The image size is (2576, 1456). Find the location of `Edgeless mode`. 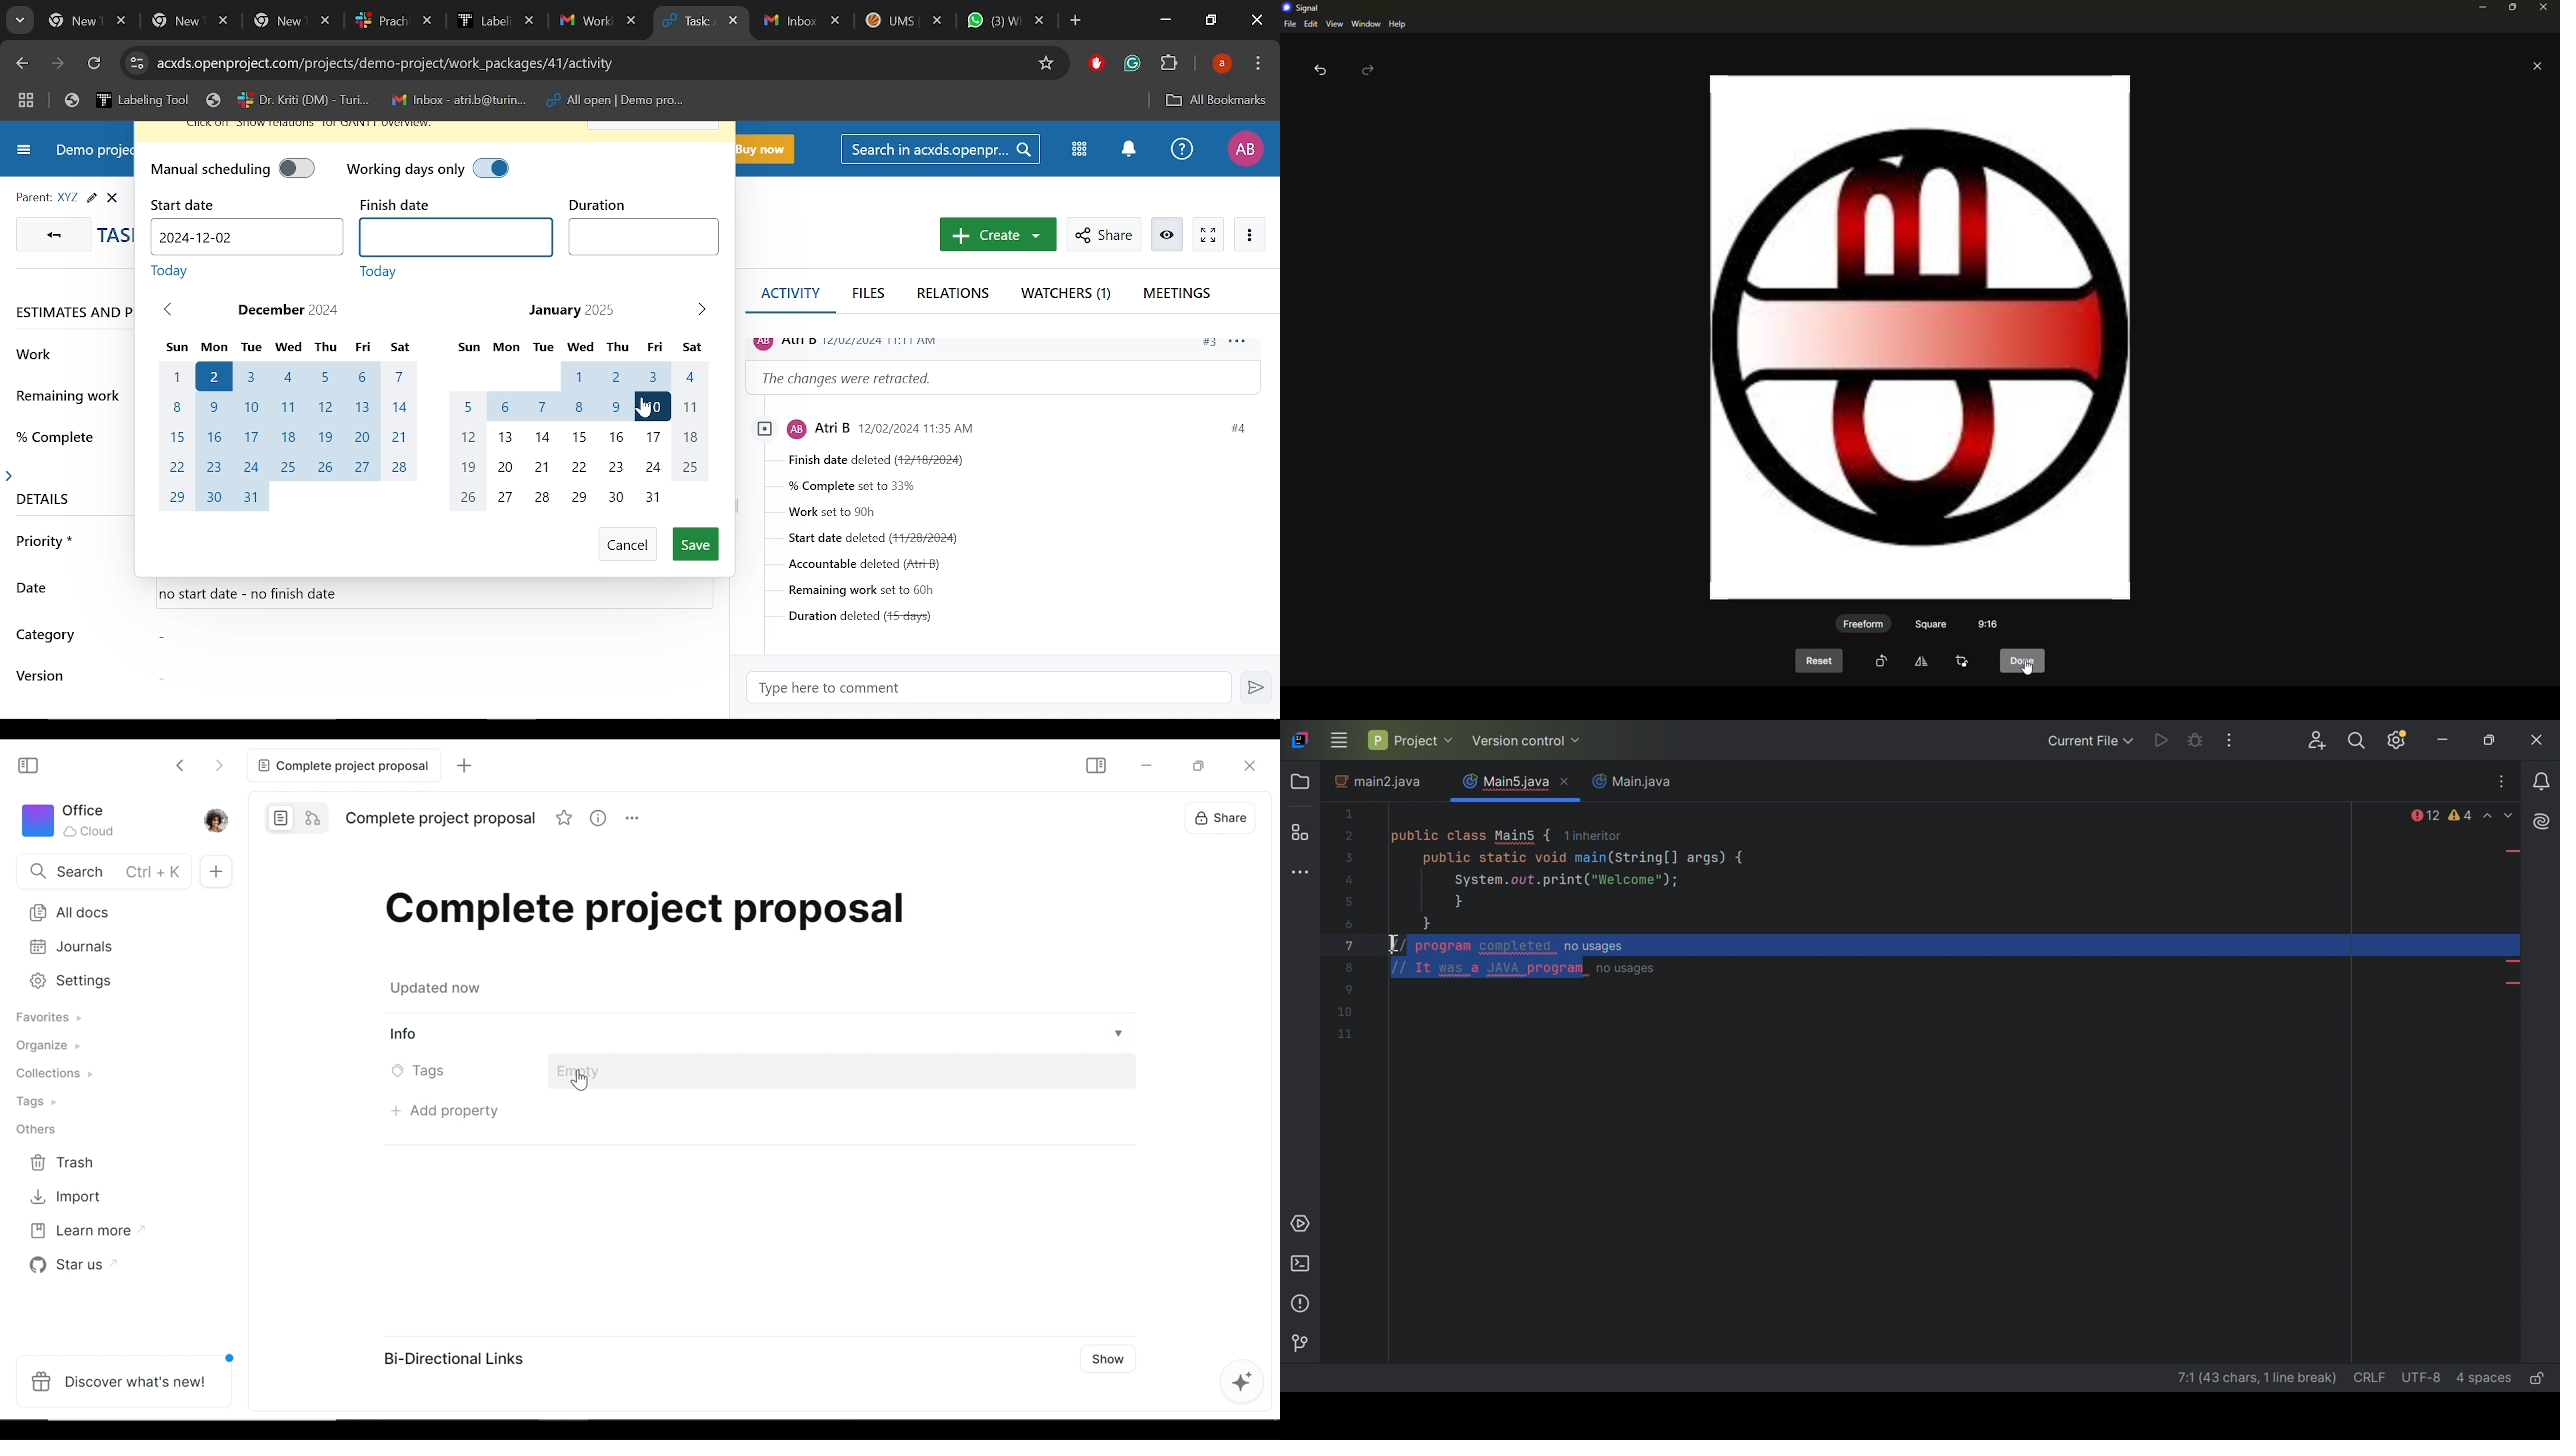

Edgeless mode is located at coordinates (315, 818).